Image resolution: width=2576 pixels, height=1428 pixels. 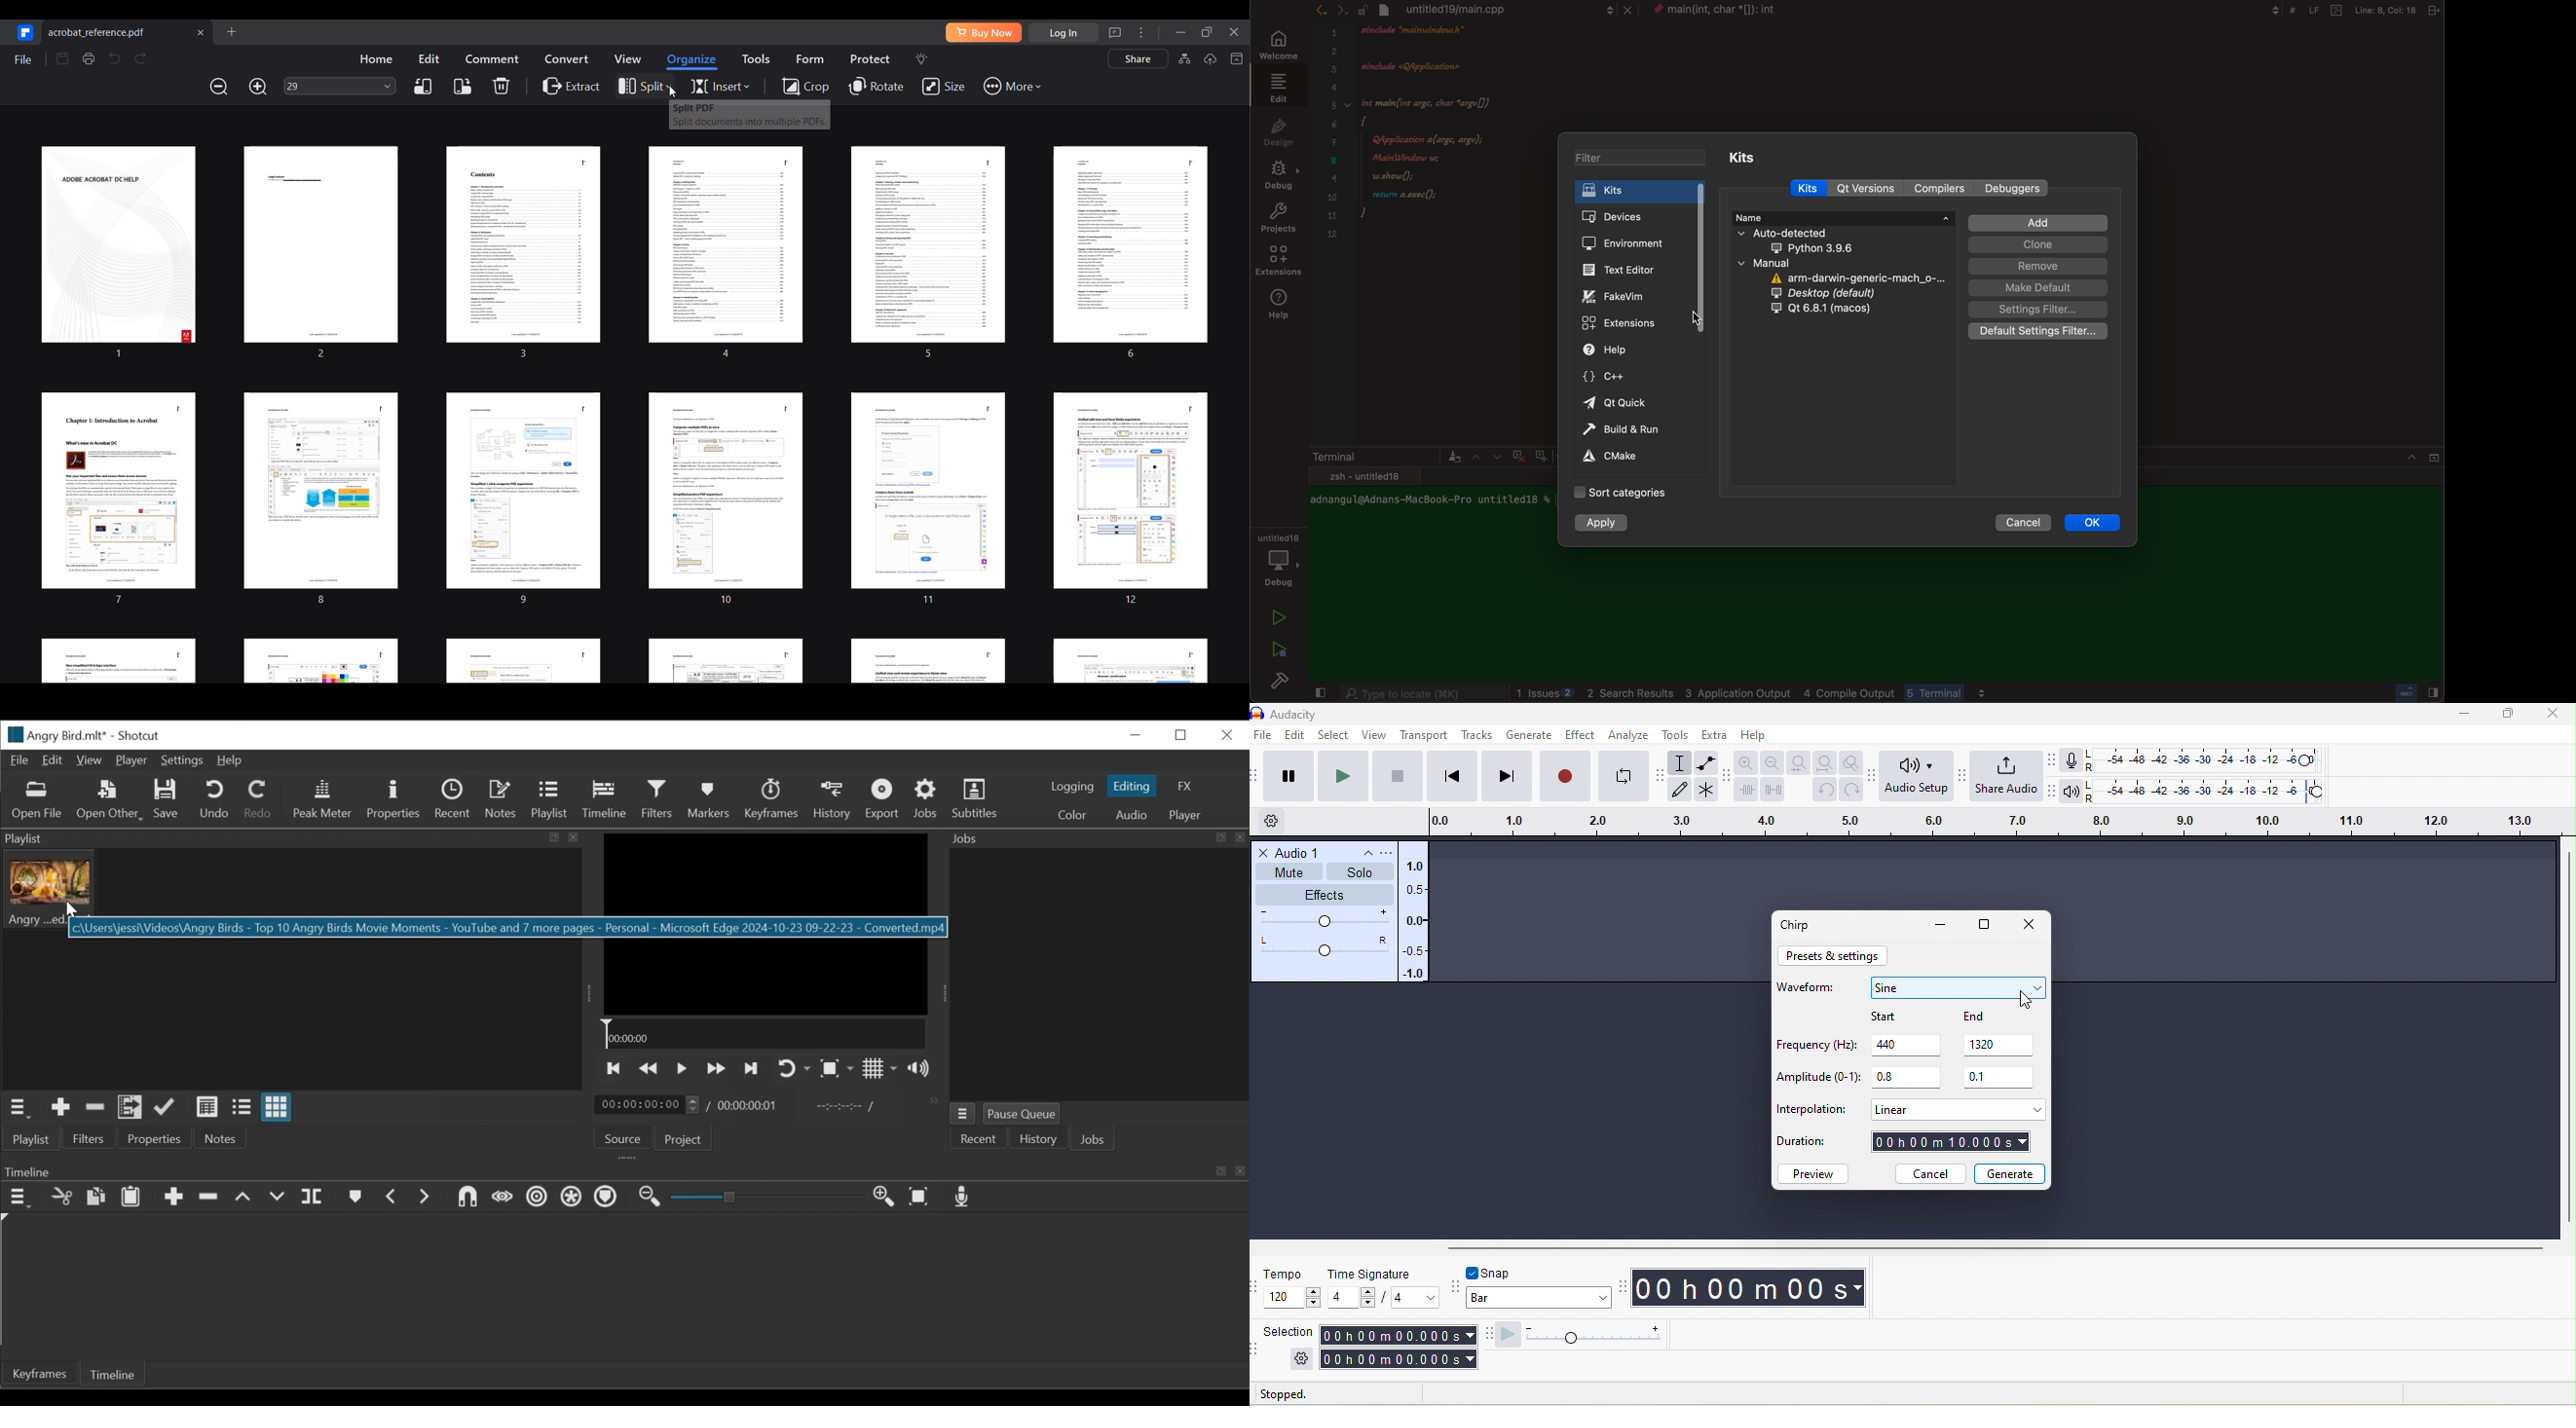 What do you see at coordinates (1624, 1285) in the screenshot?
I see `audacity time toolbar` at bounding box center [1624, 1285].